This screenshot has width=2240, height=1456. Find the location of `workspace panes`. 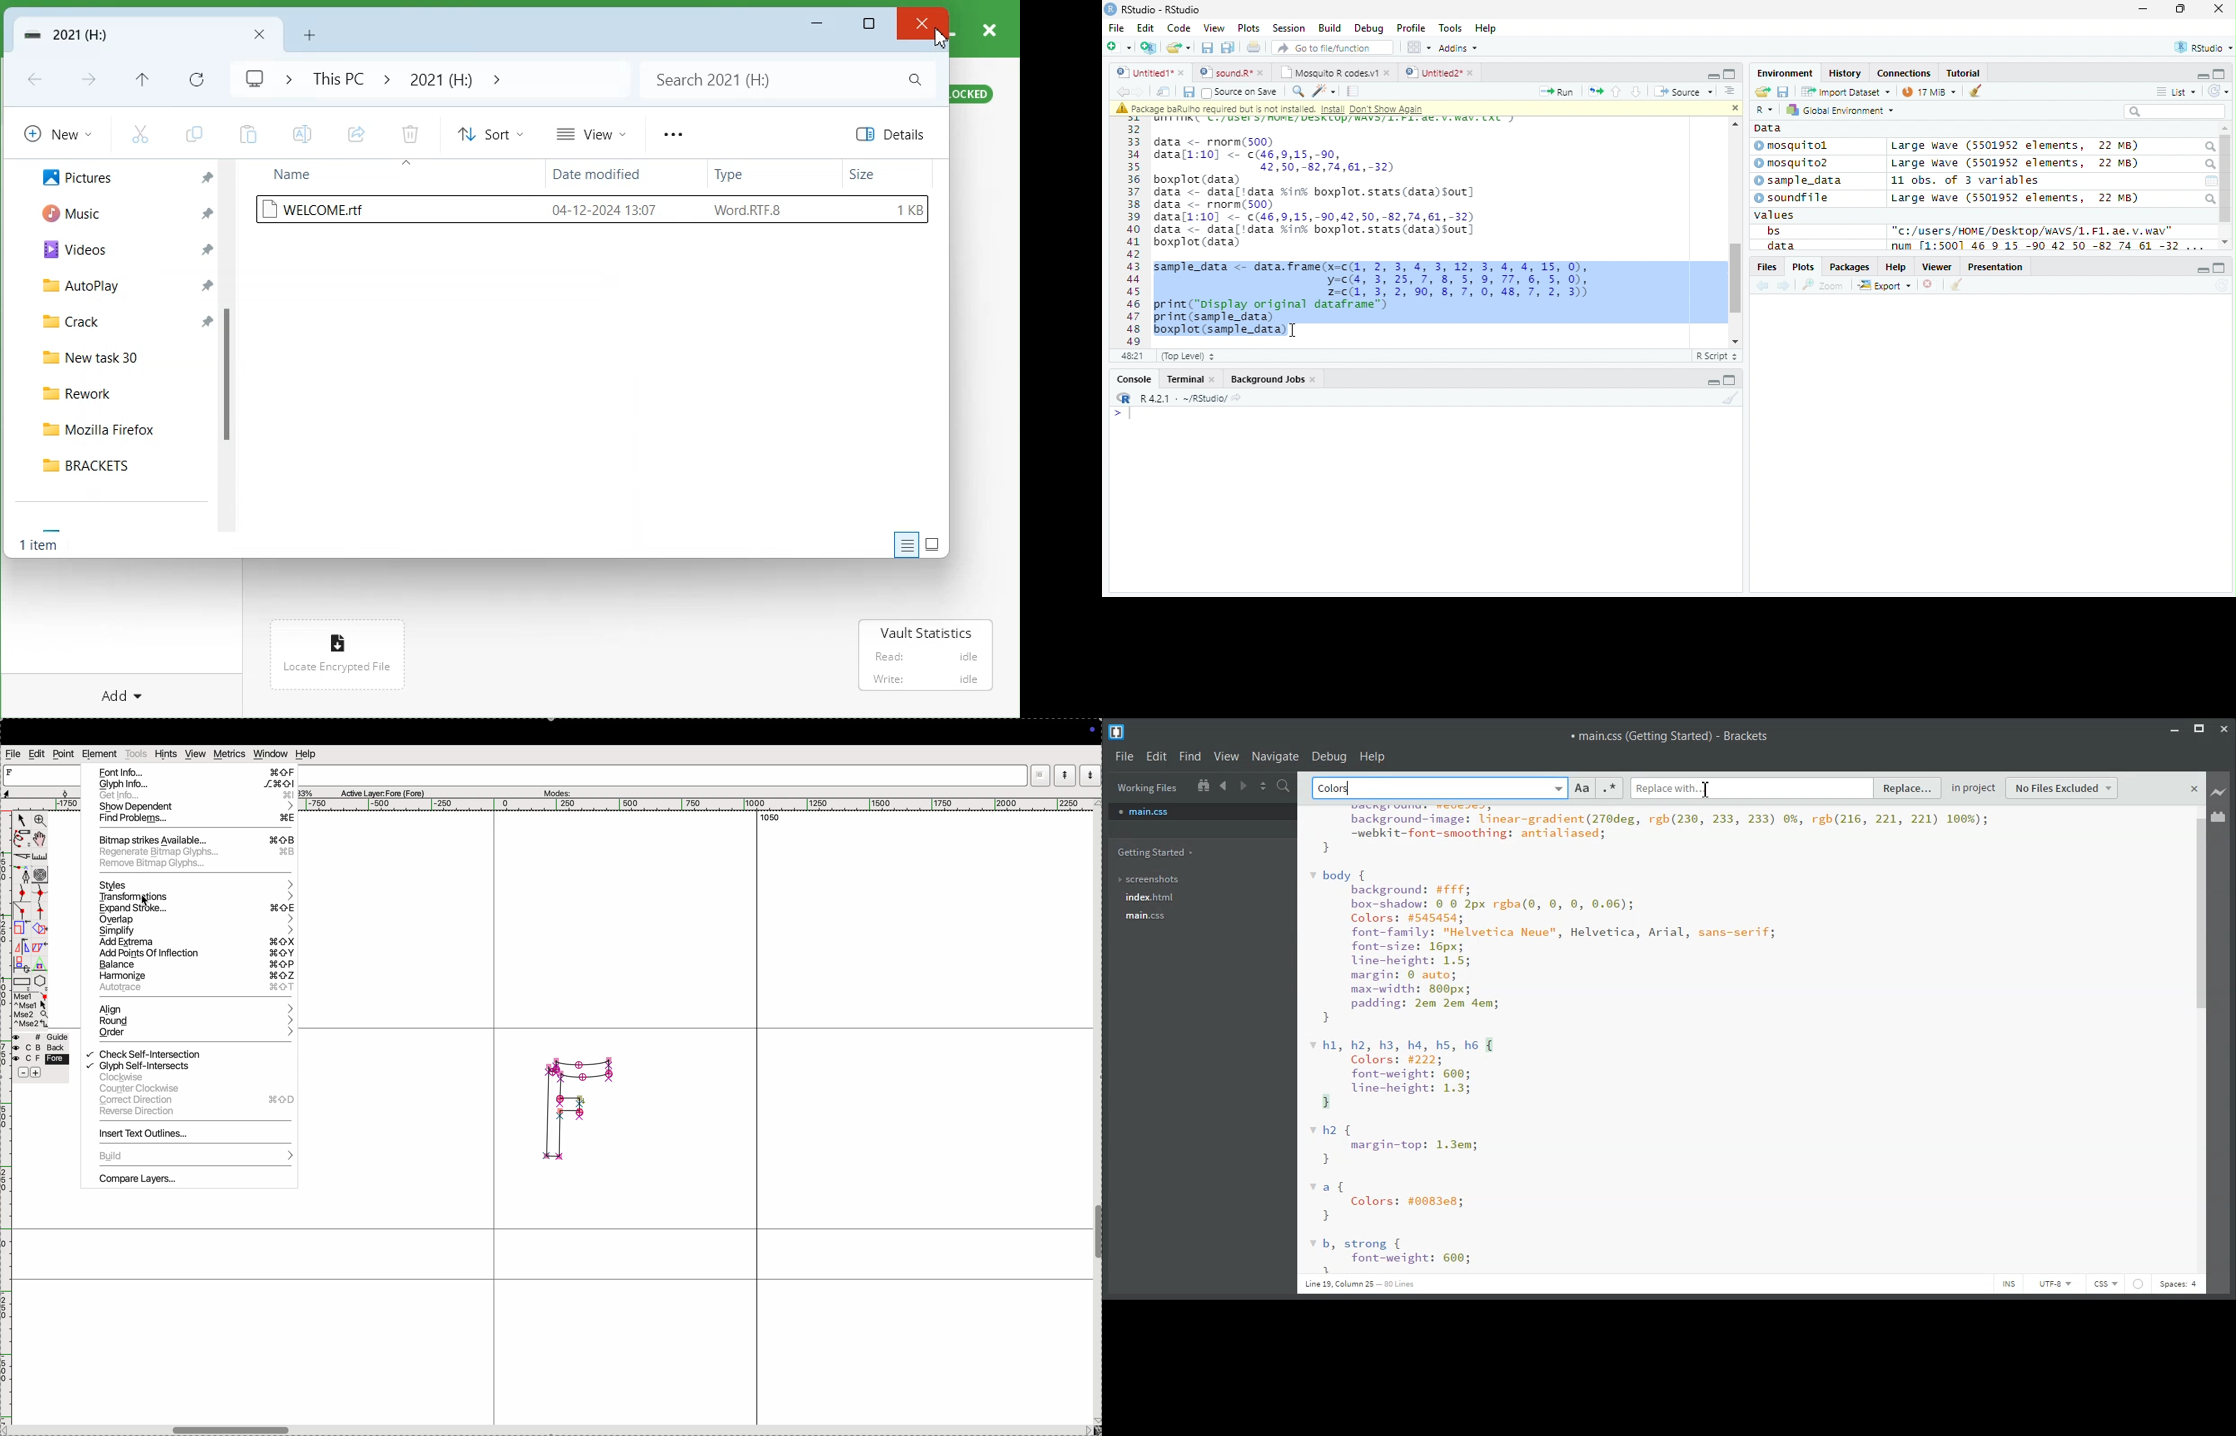

workspace panes is located at coordinates (1420, 47).